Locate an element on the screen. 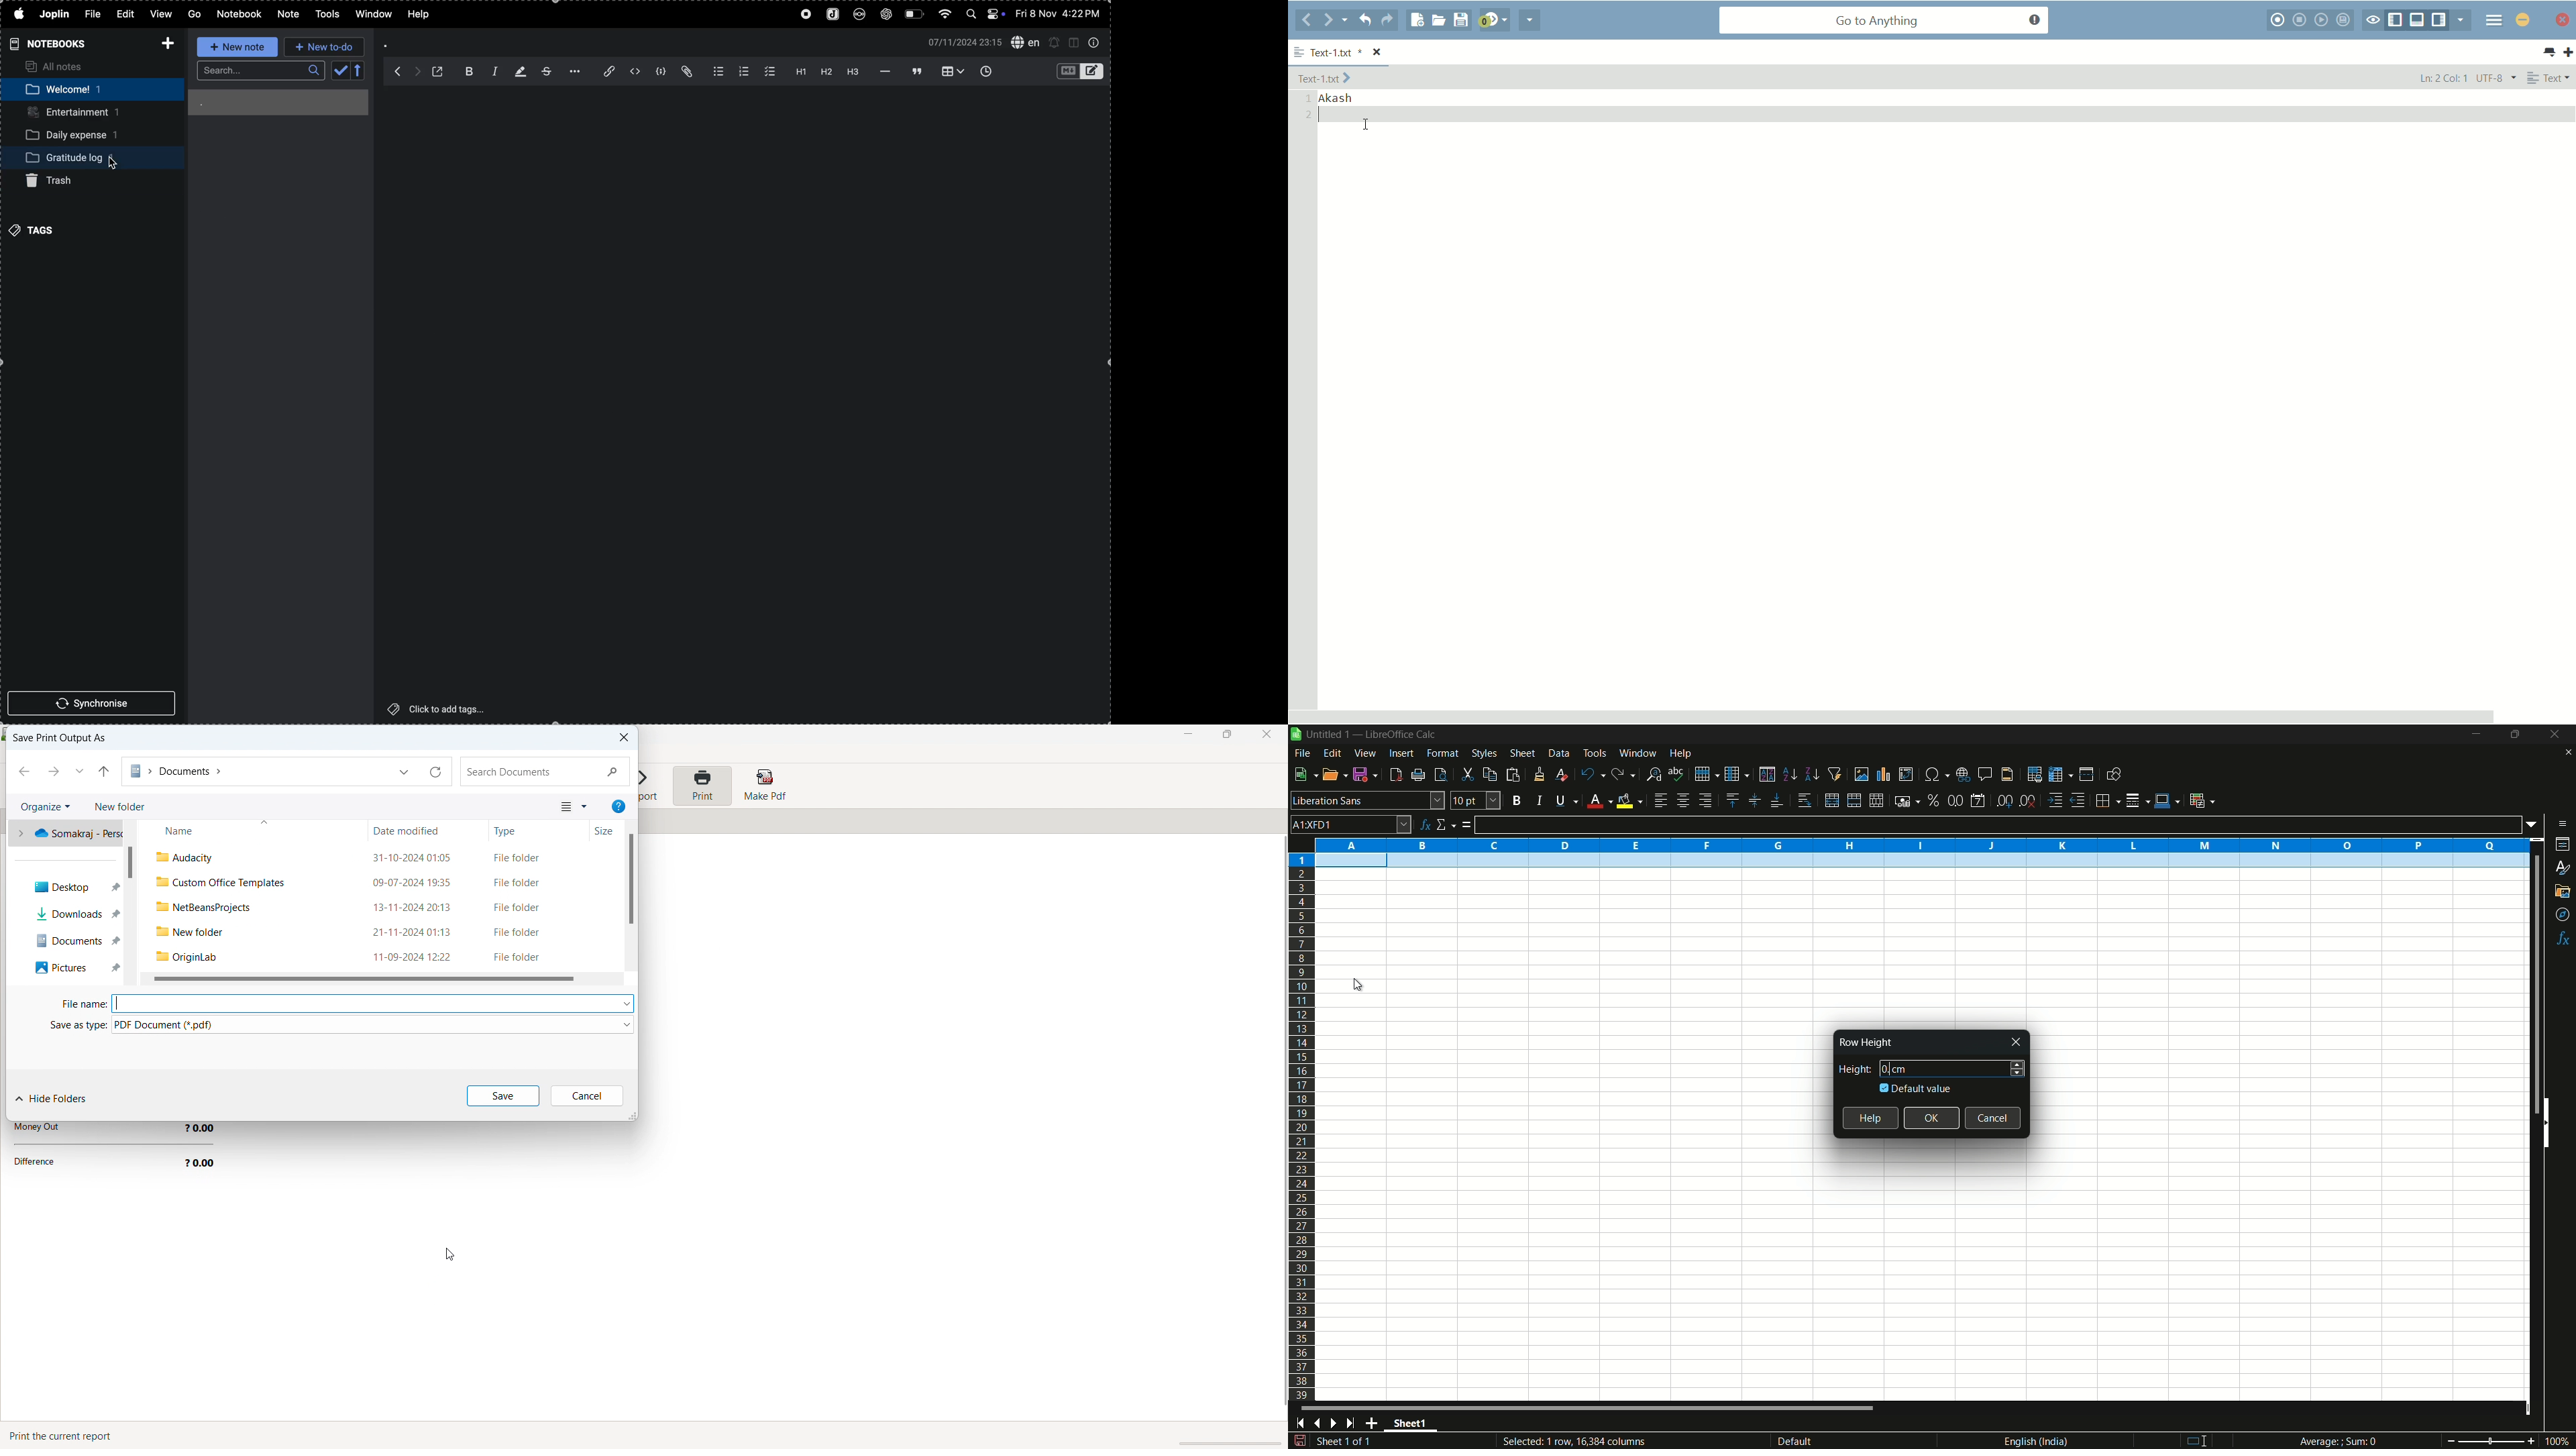  notebook is located at coordinates (240, 14).